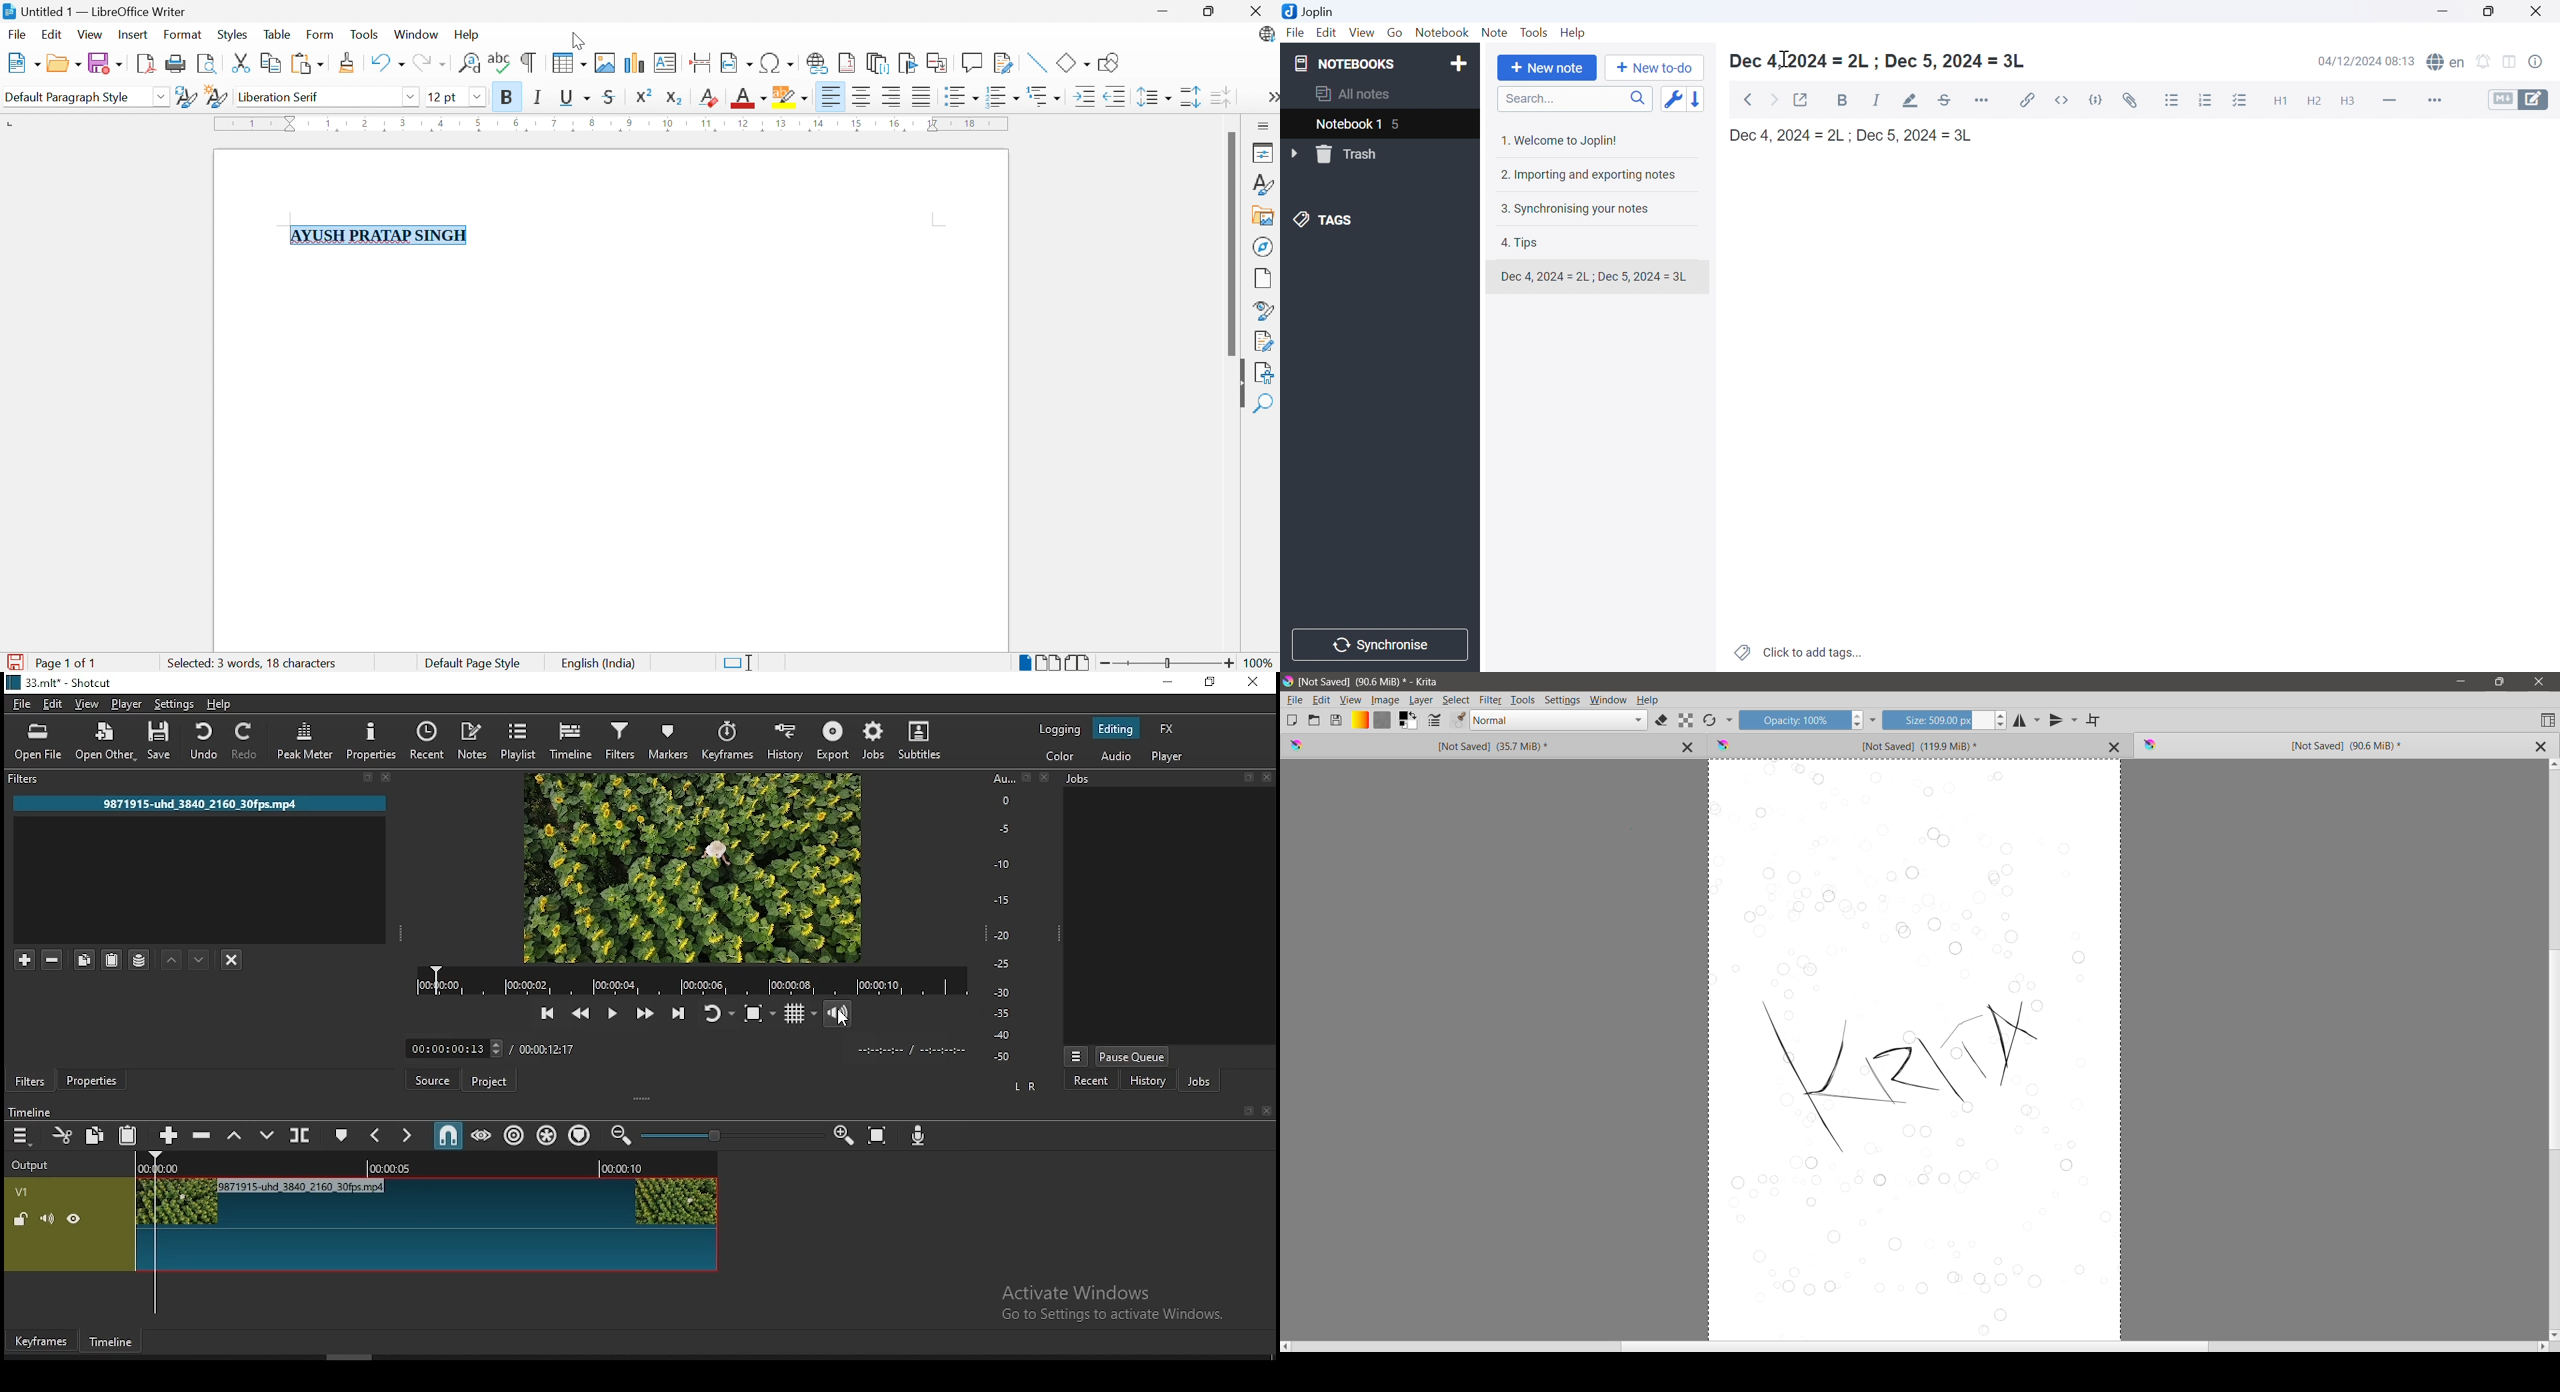 The width and height of the screenshot is (2576, 1400). I want to click on New, so click(22, 63).